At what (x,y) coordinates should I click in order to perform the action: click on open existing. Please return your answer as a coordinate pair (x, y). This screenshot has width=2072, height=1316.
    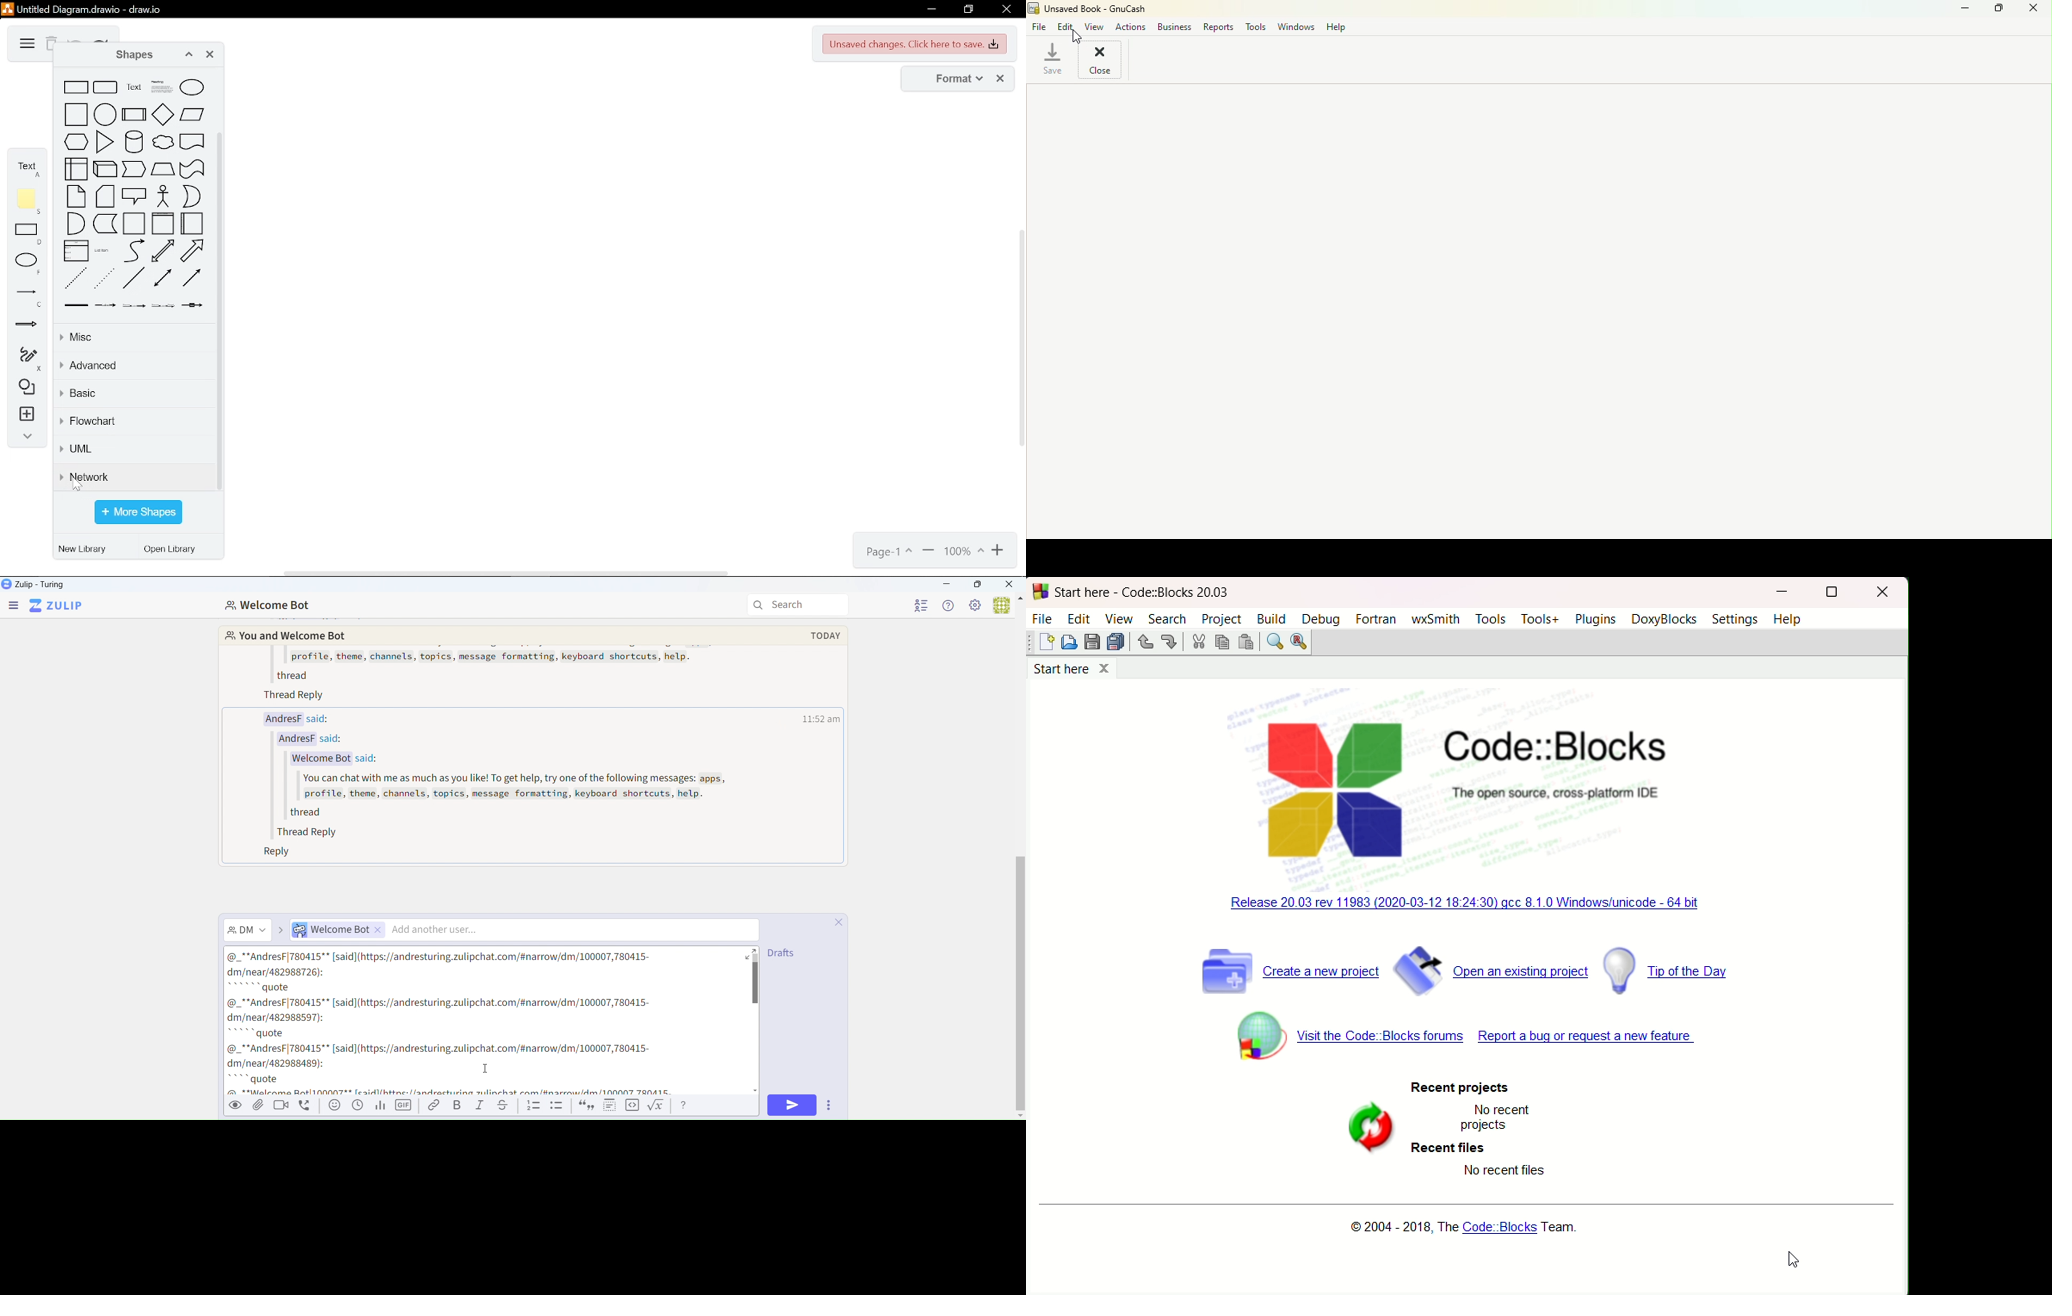
    Looking at the image, I should click on (1494, 971).